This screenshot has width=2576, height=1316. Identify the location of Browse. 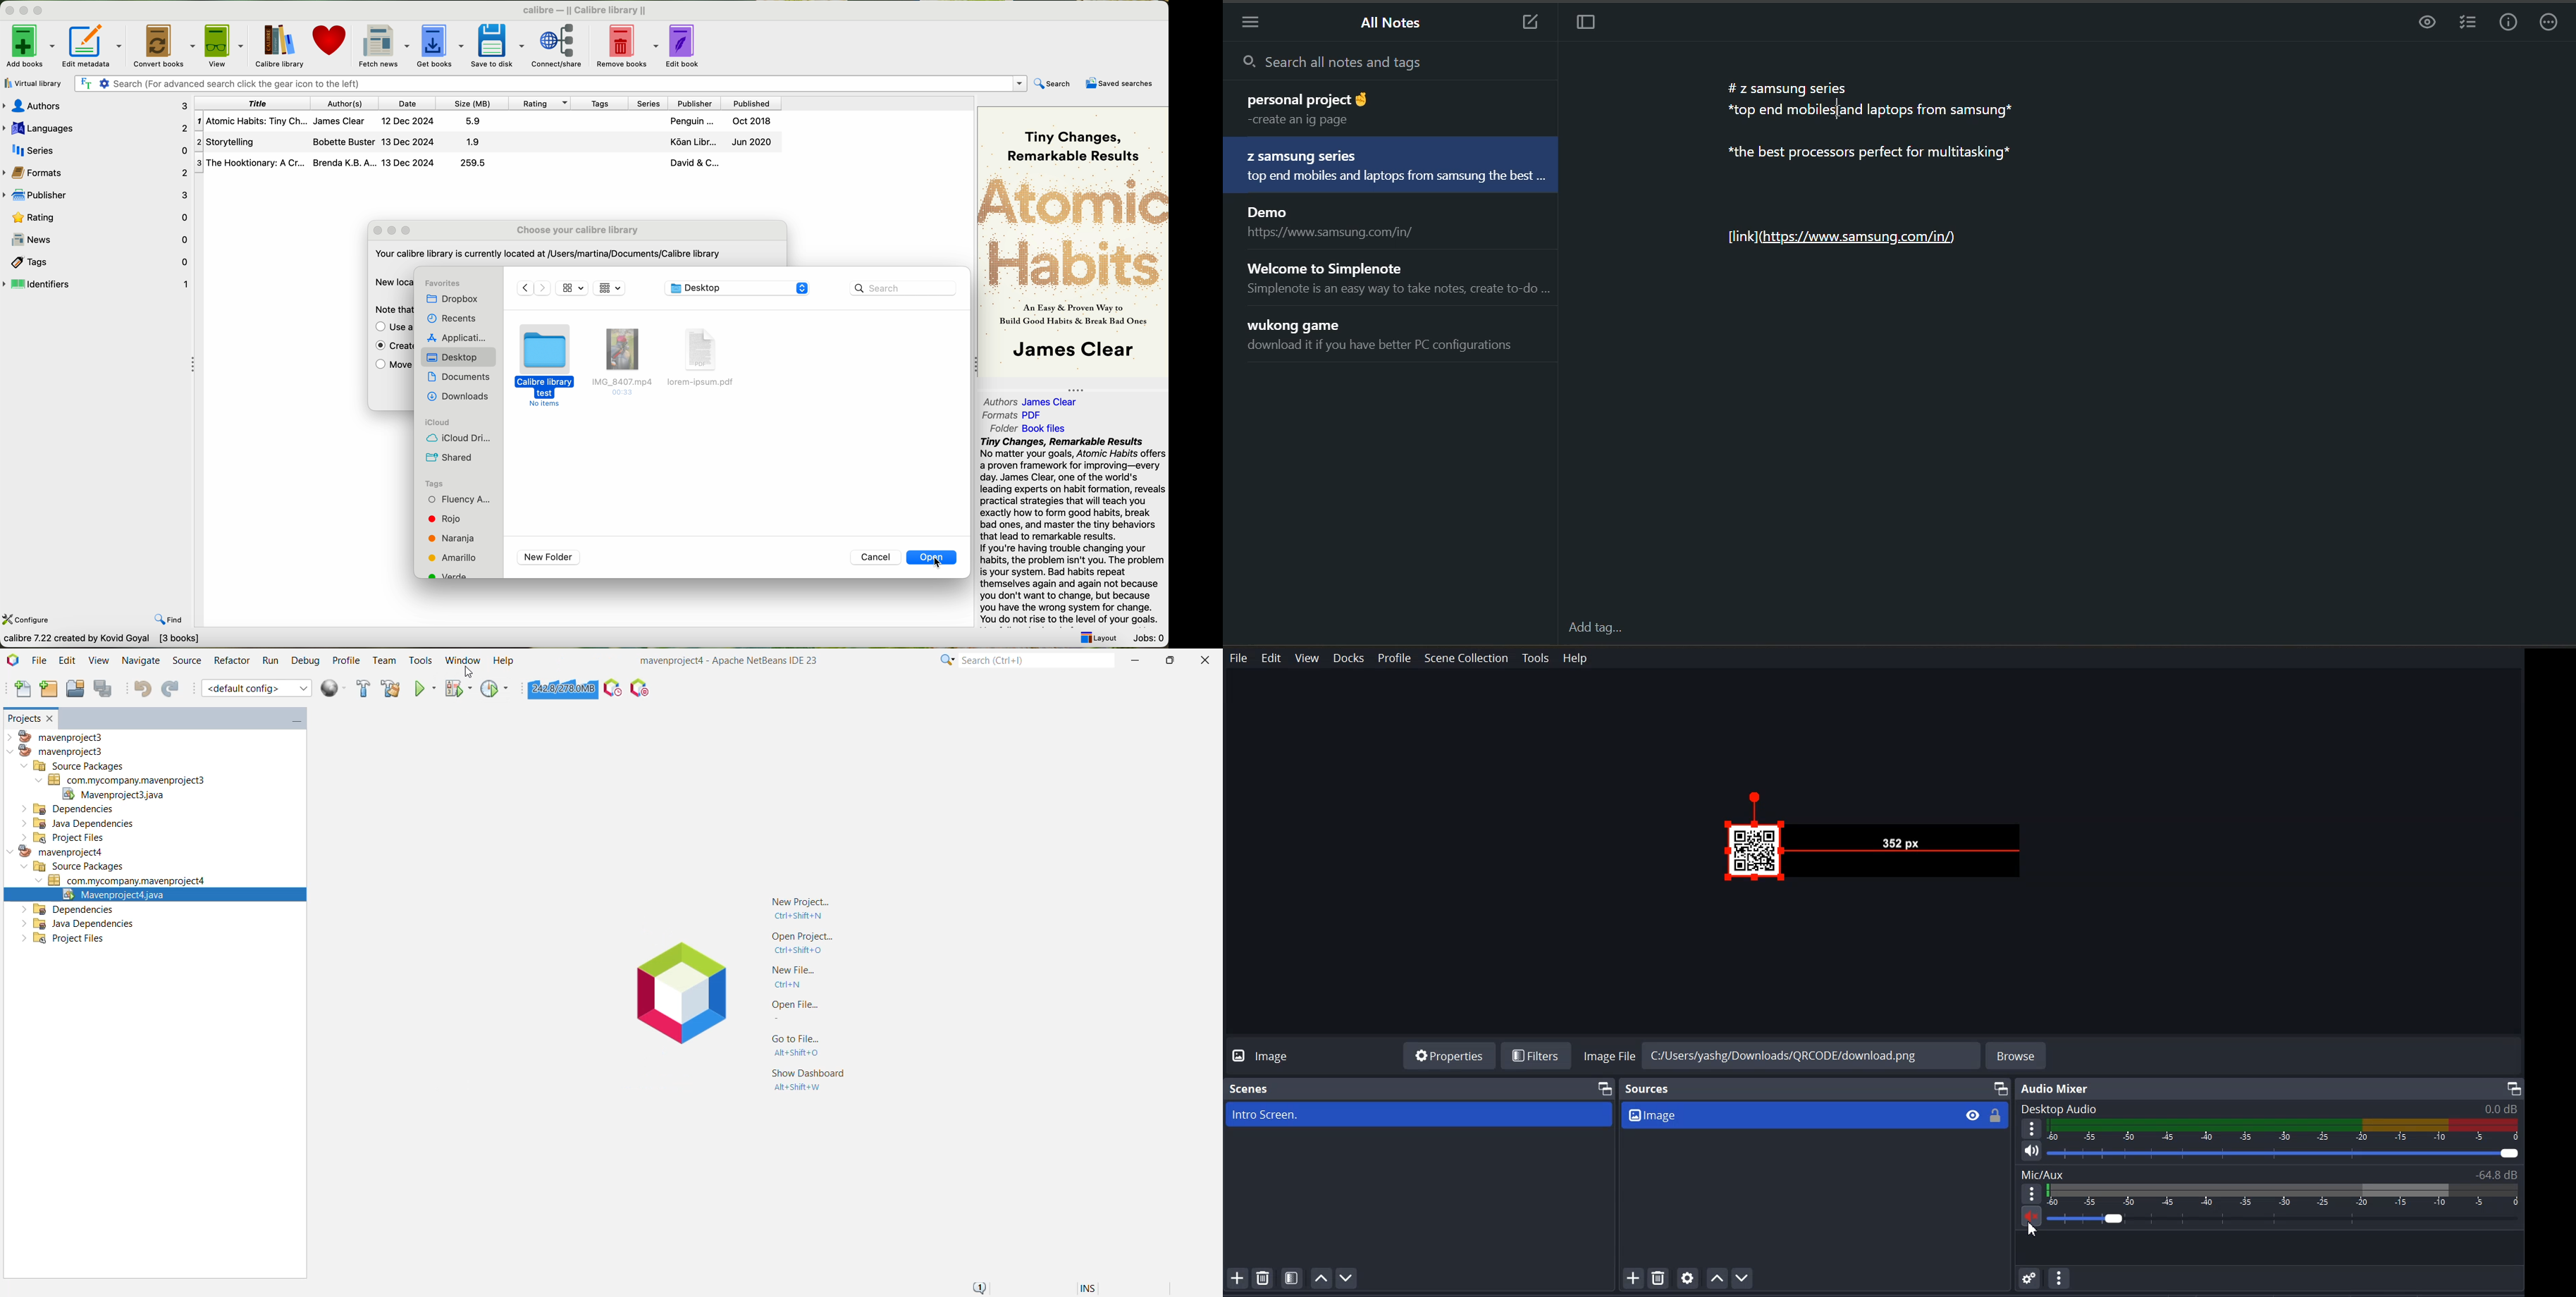
(2018, 1056).